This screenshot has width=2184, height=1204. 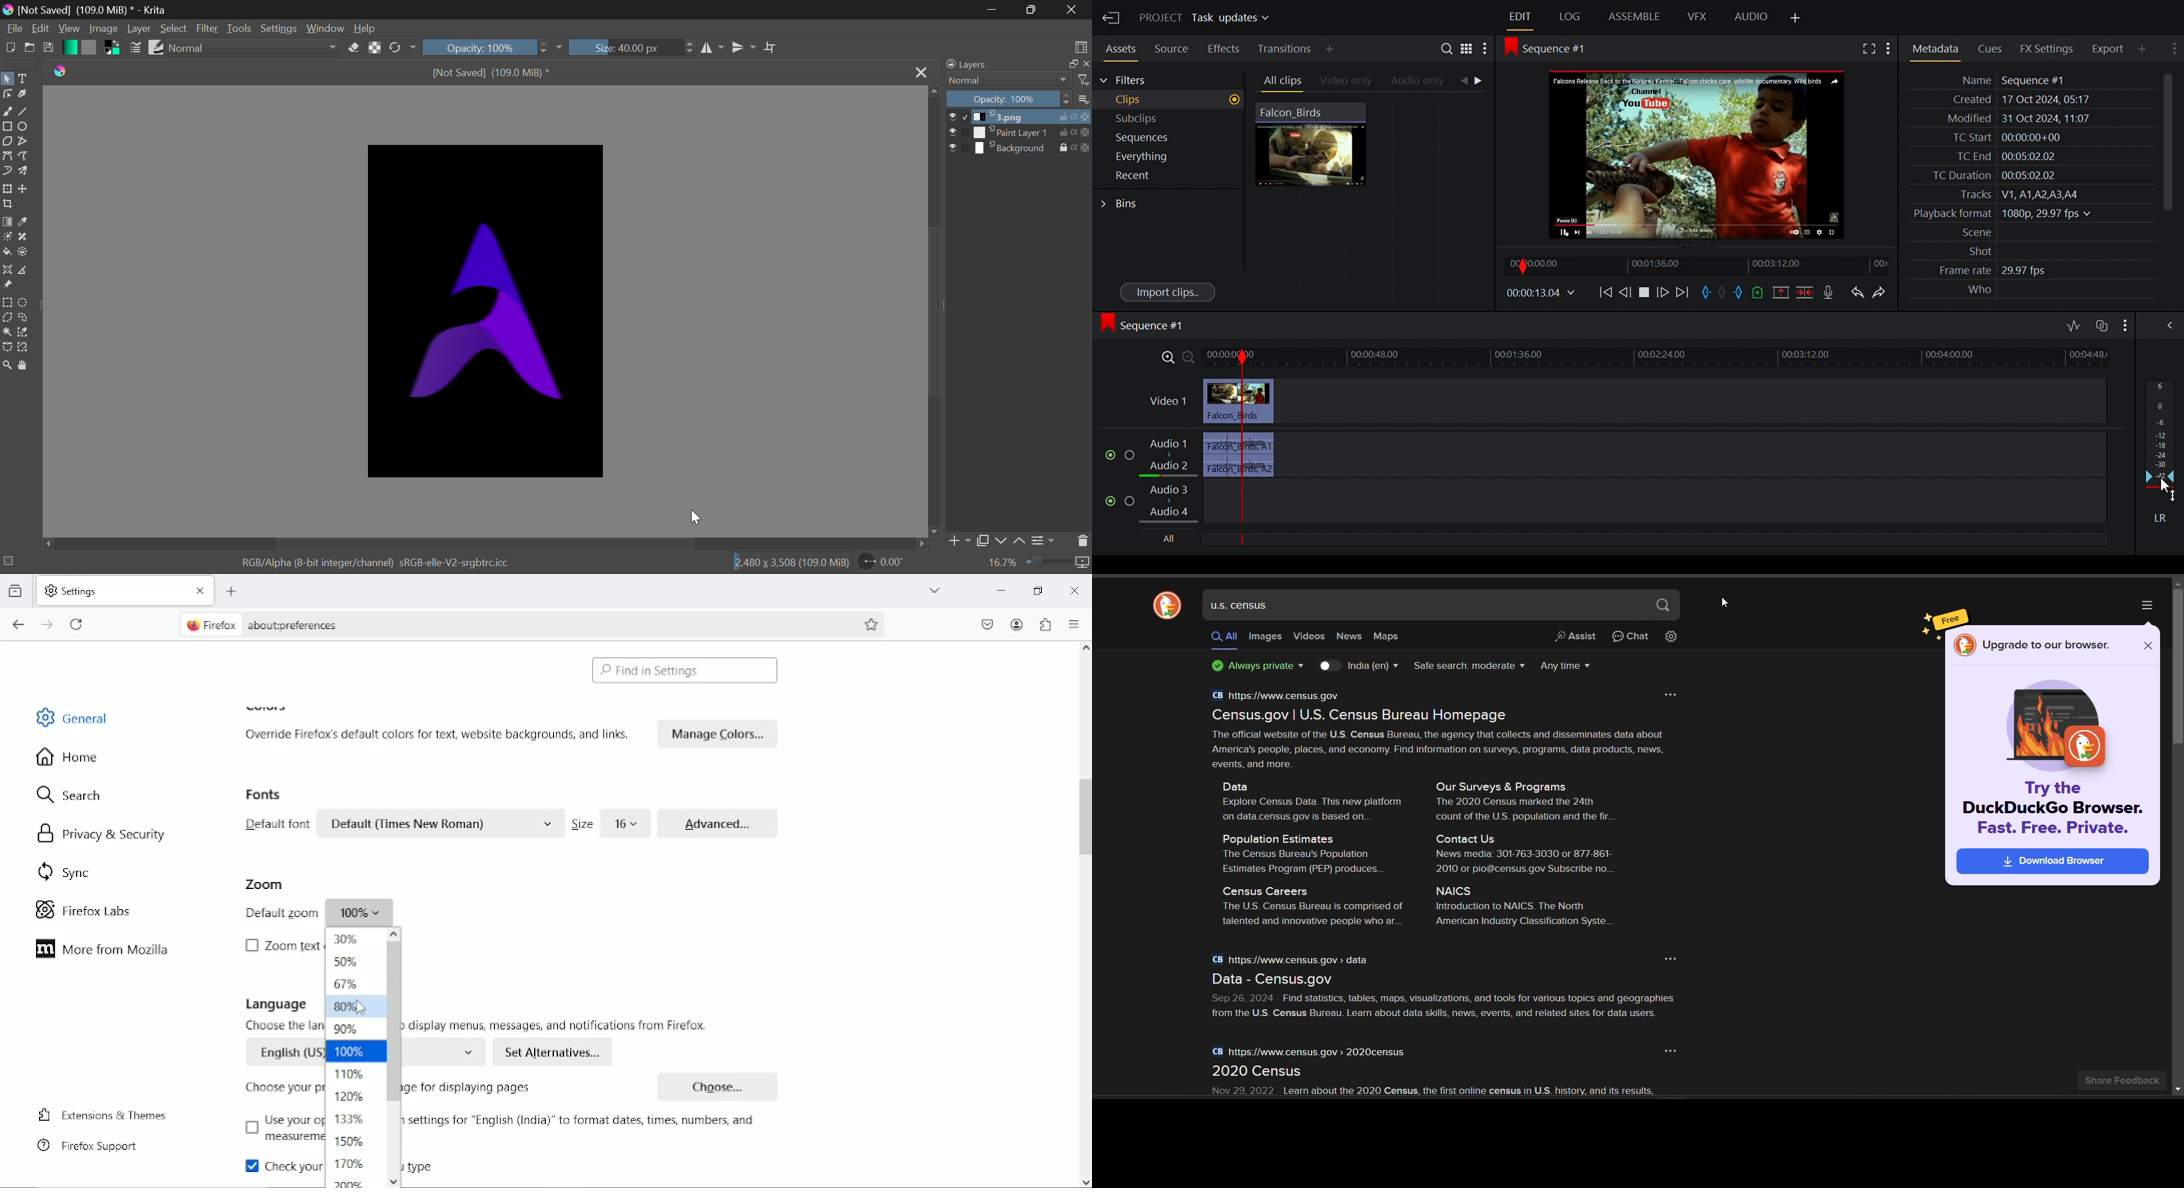 What do you see at coordinates (1858, 291) in the screenshot?
I see `Undo ` at bounding box center [1858, 291].